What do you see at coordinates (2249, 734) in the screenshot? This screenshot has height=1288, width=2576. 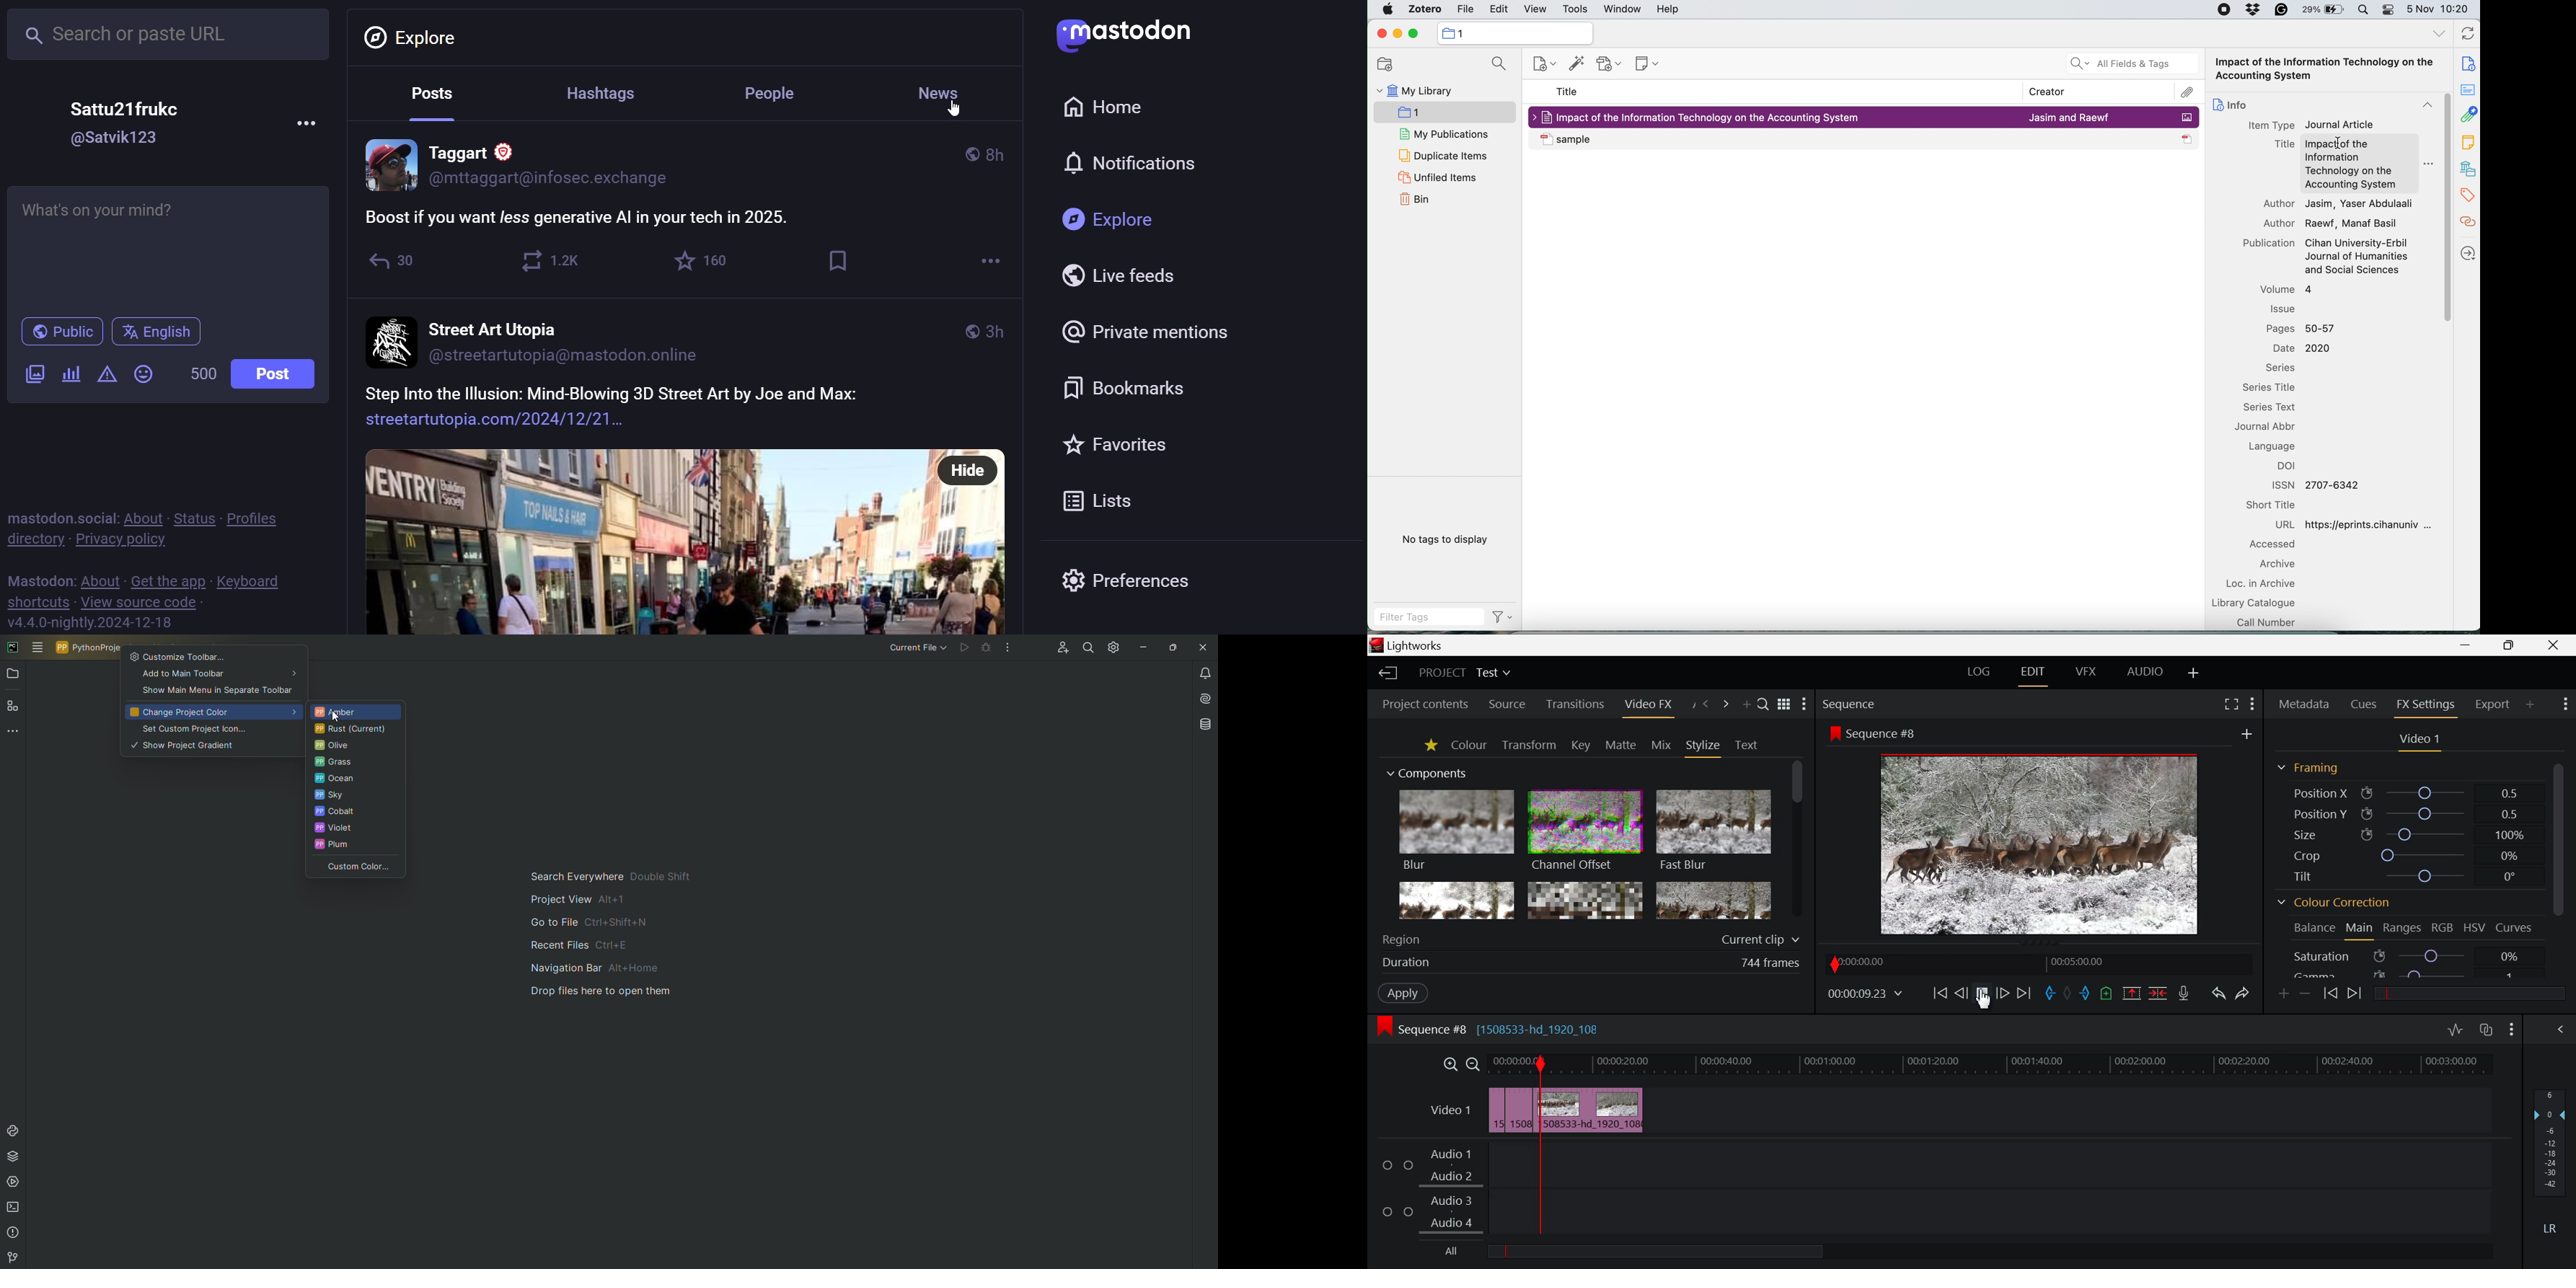 I see `cursor` at bounding box center [2249, 734].